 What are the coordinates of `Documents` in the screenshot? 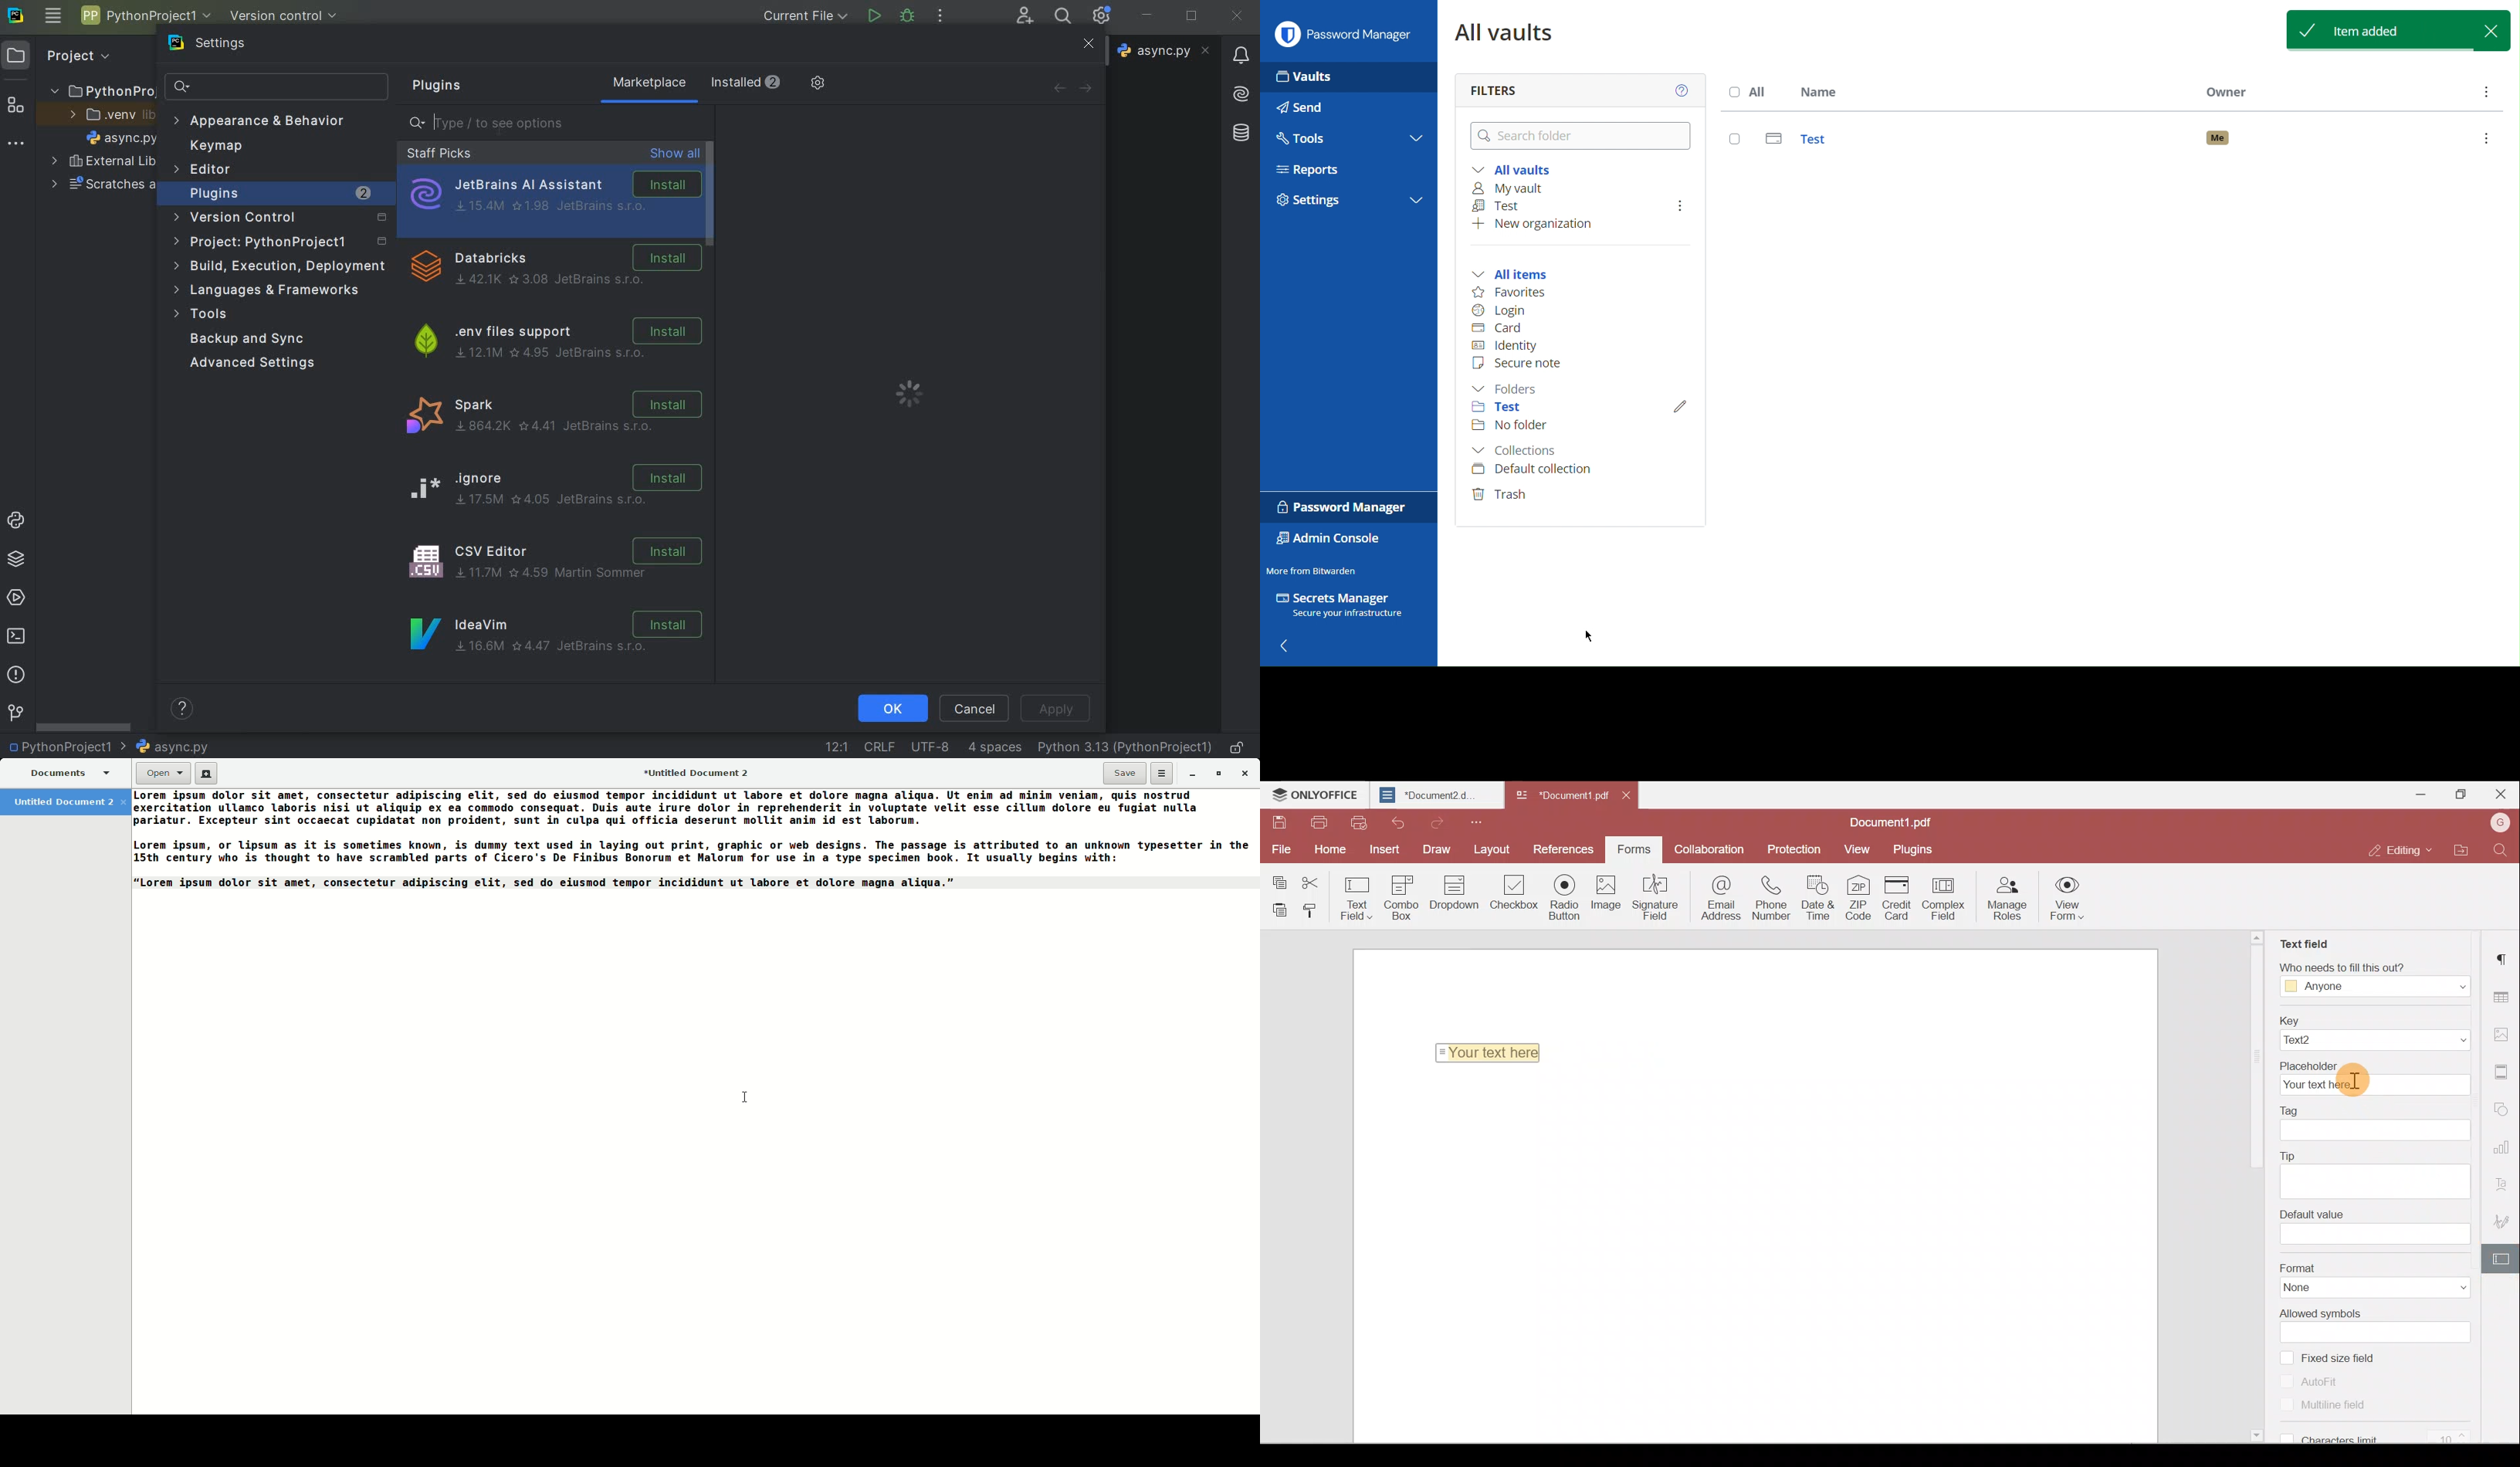 It's located at (63, 773).